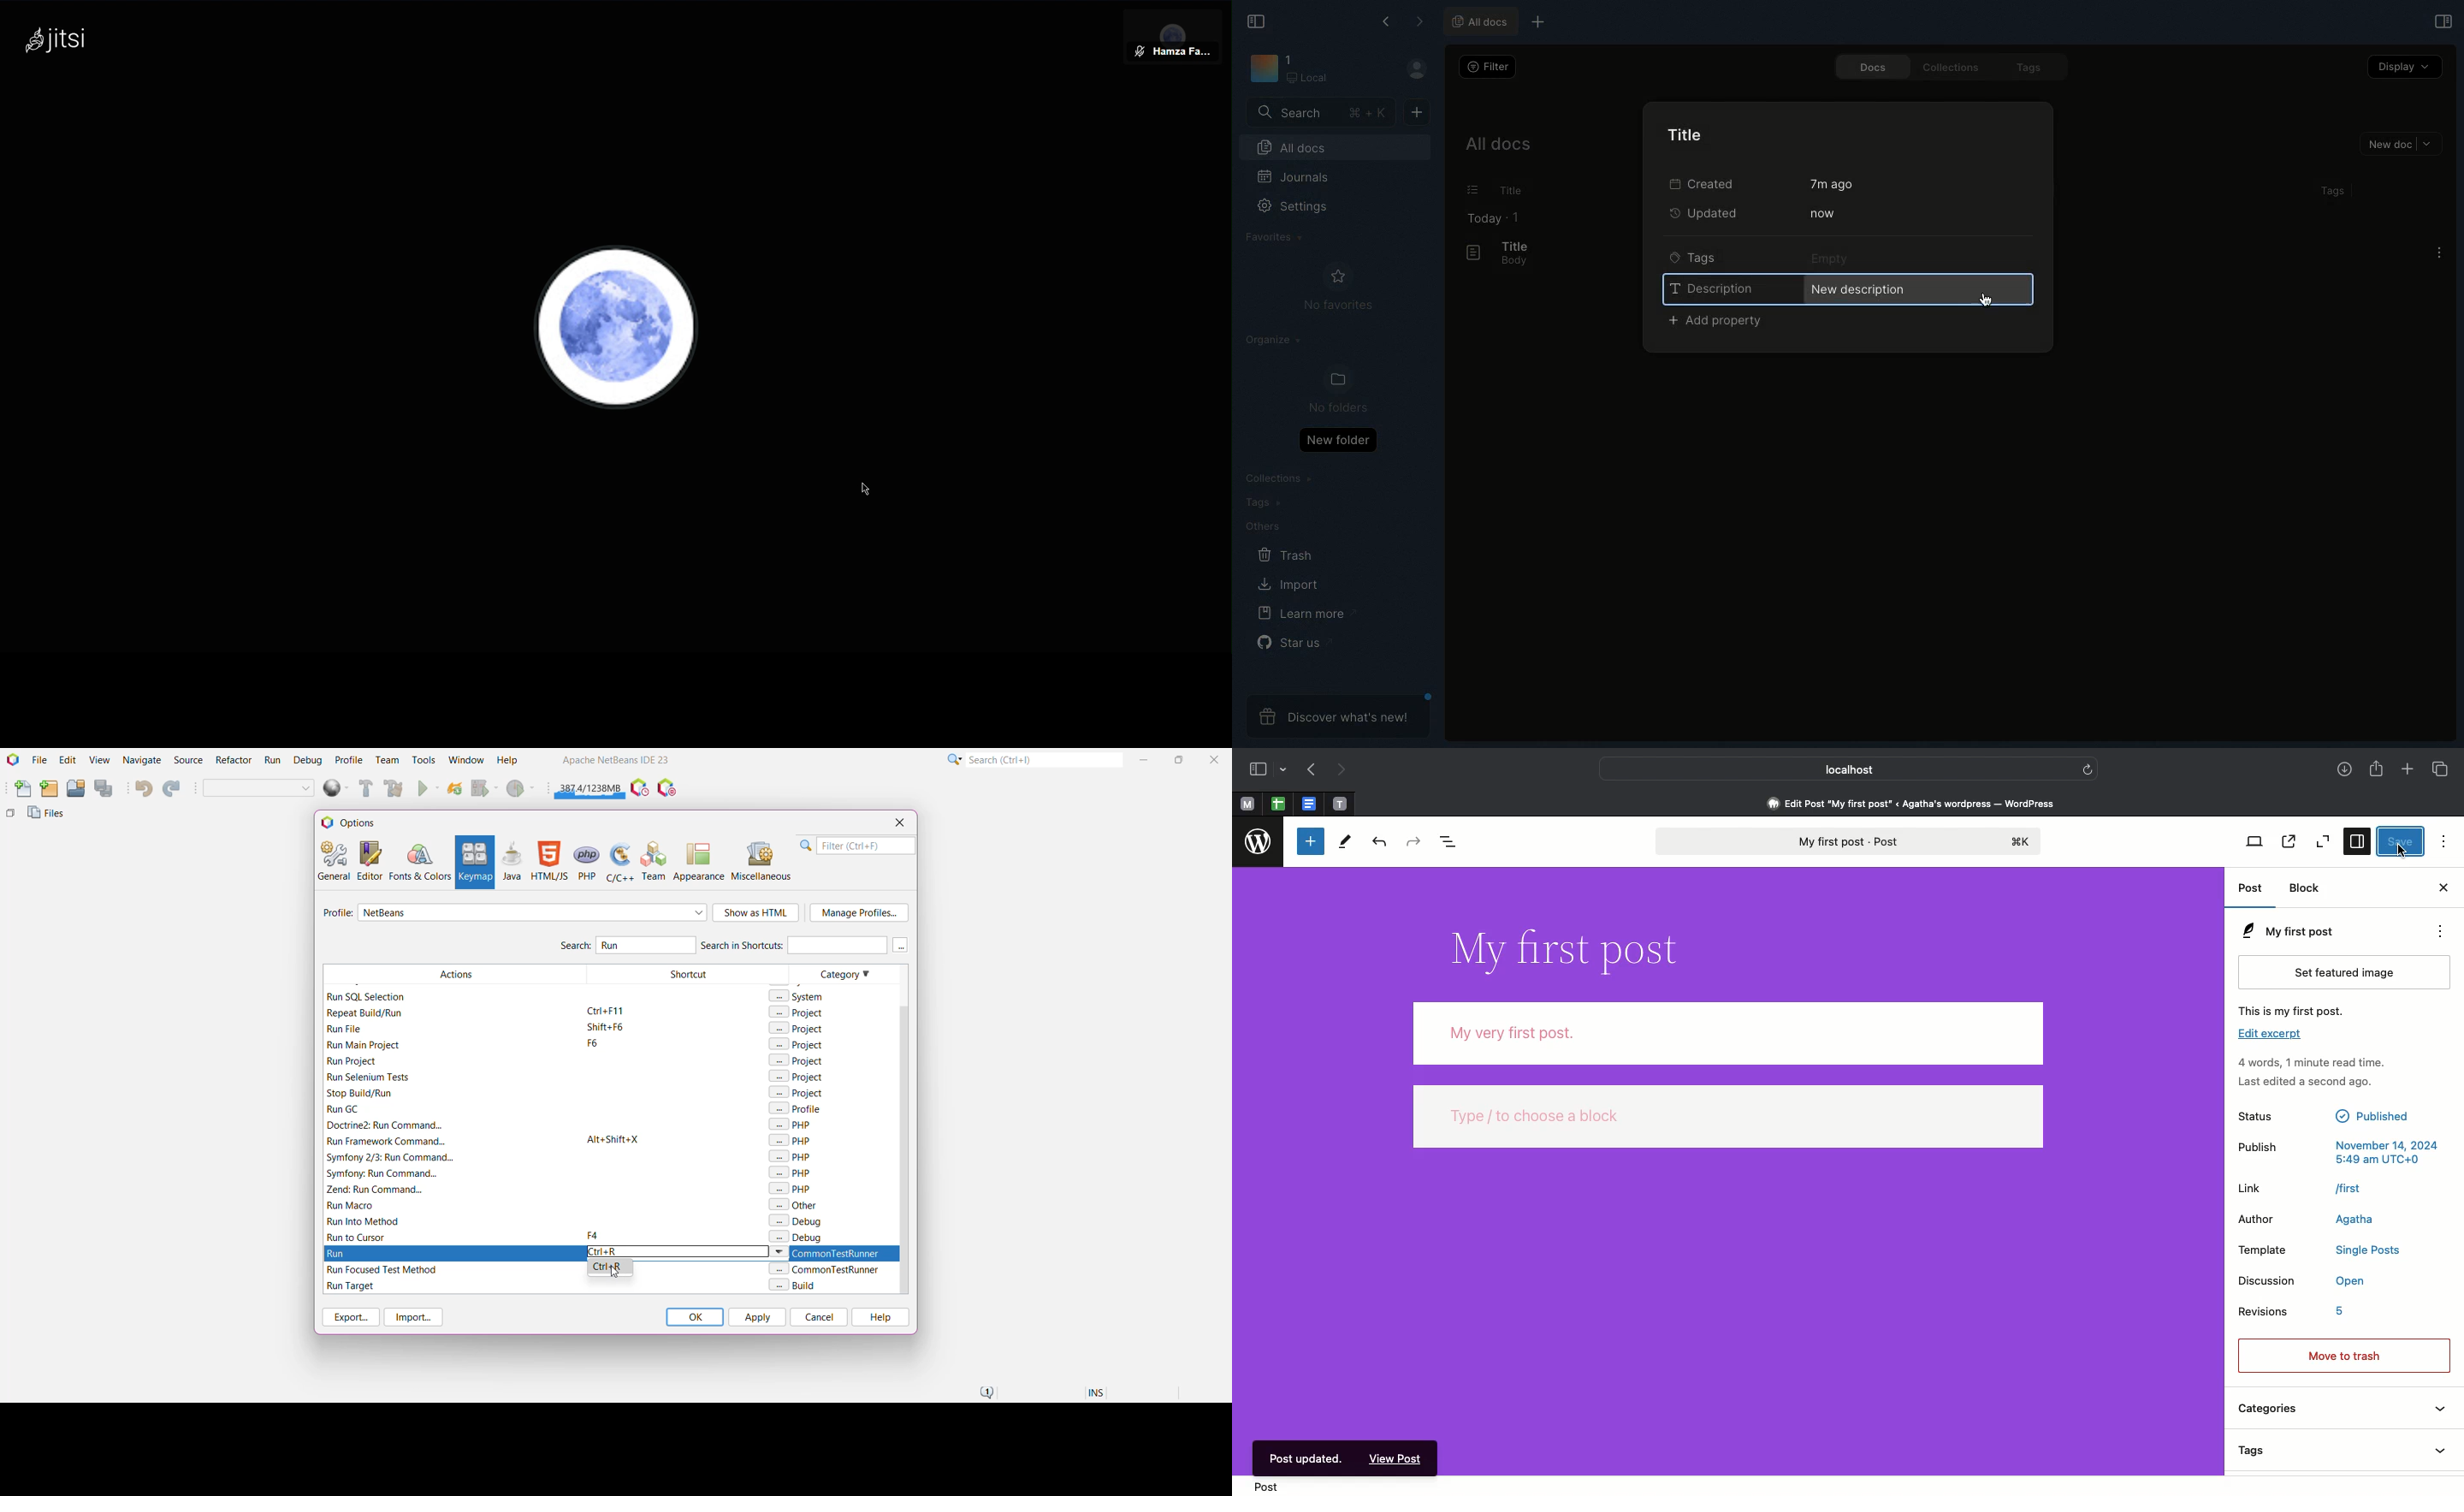 The height and width of the screenshot is (1512, 2464). What do you see at coordinates (953, 759) in the screenshot?
I see `Click or press Shift+F10 for Category Selection` at bounding box center [953, 759].